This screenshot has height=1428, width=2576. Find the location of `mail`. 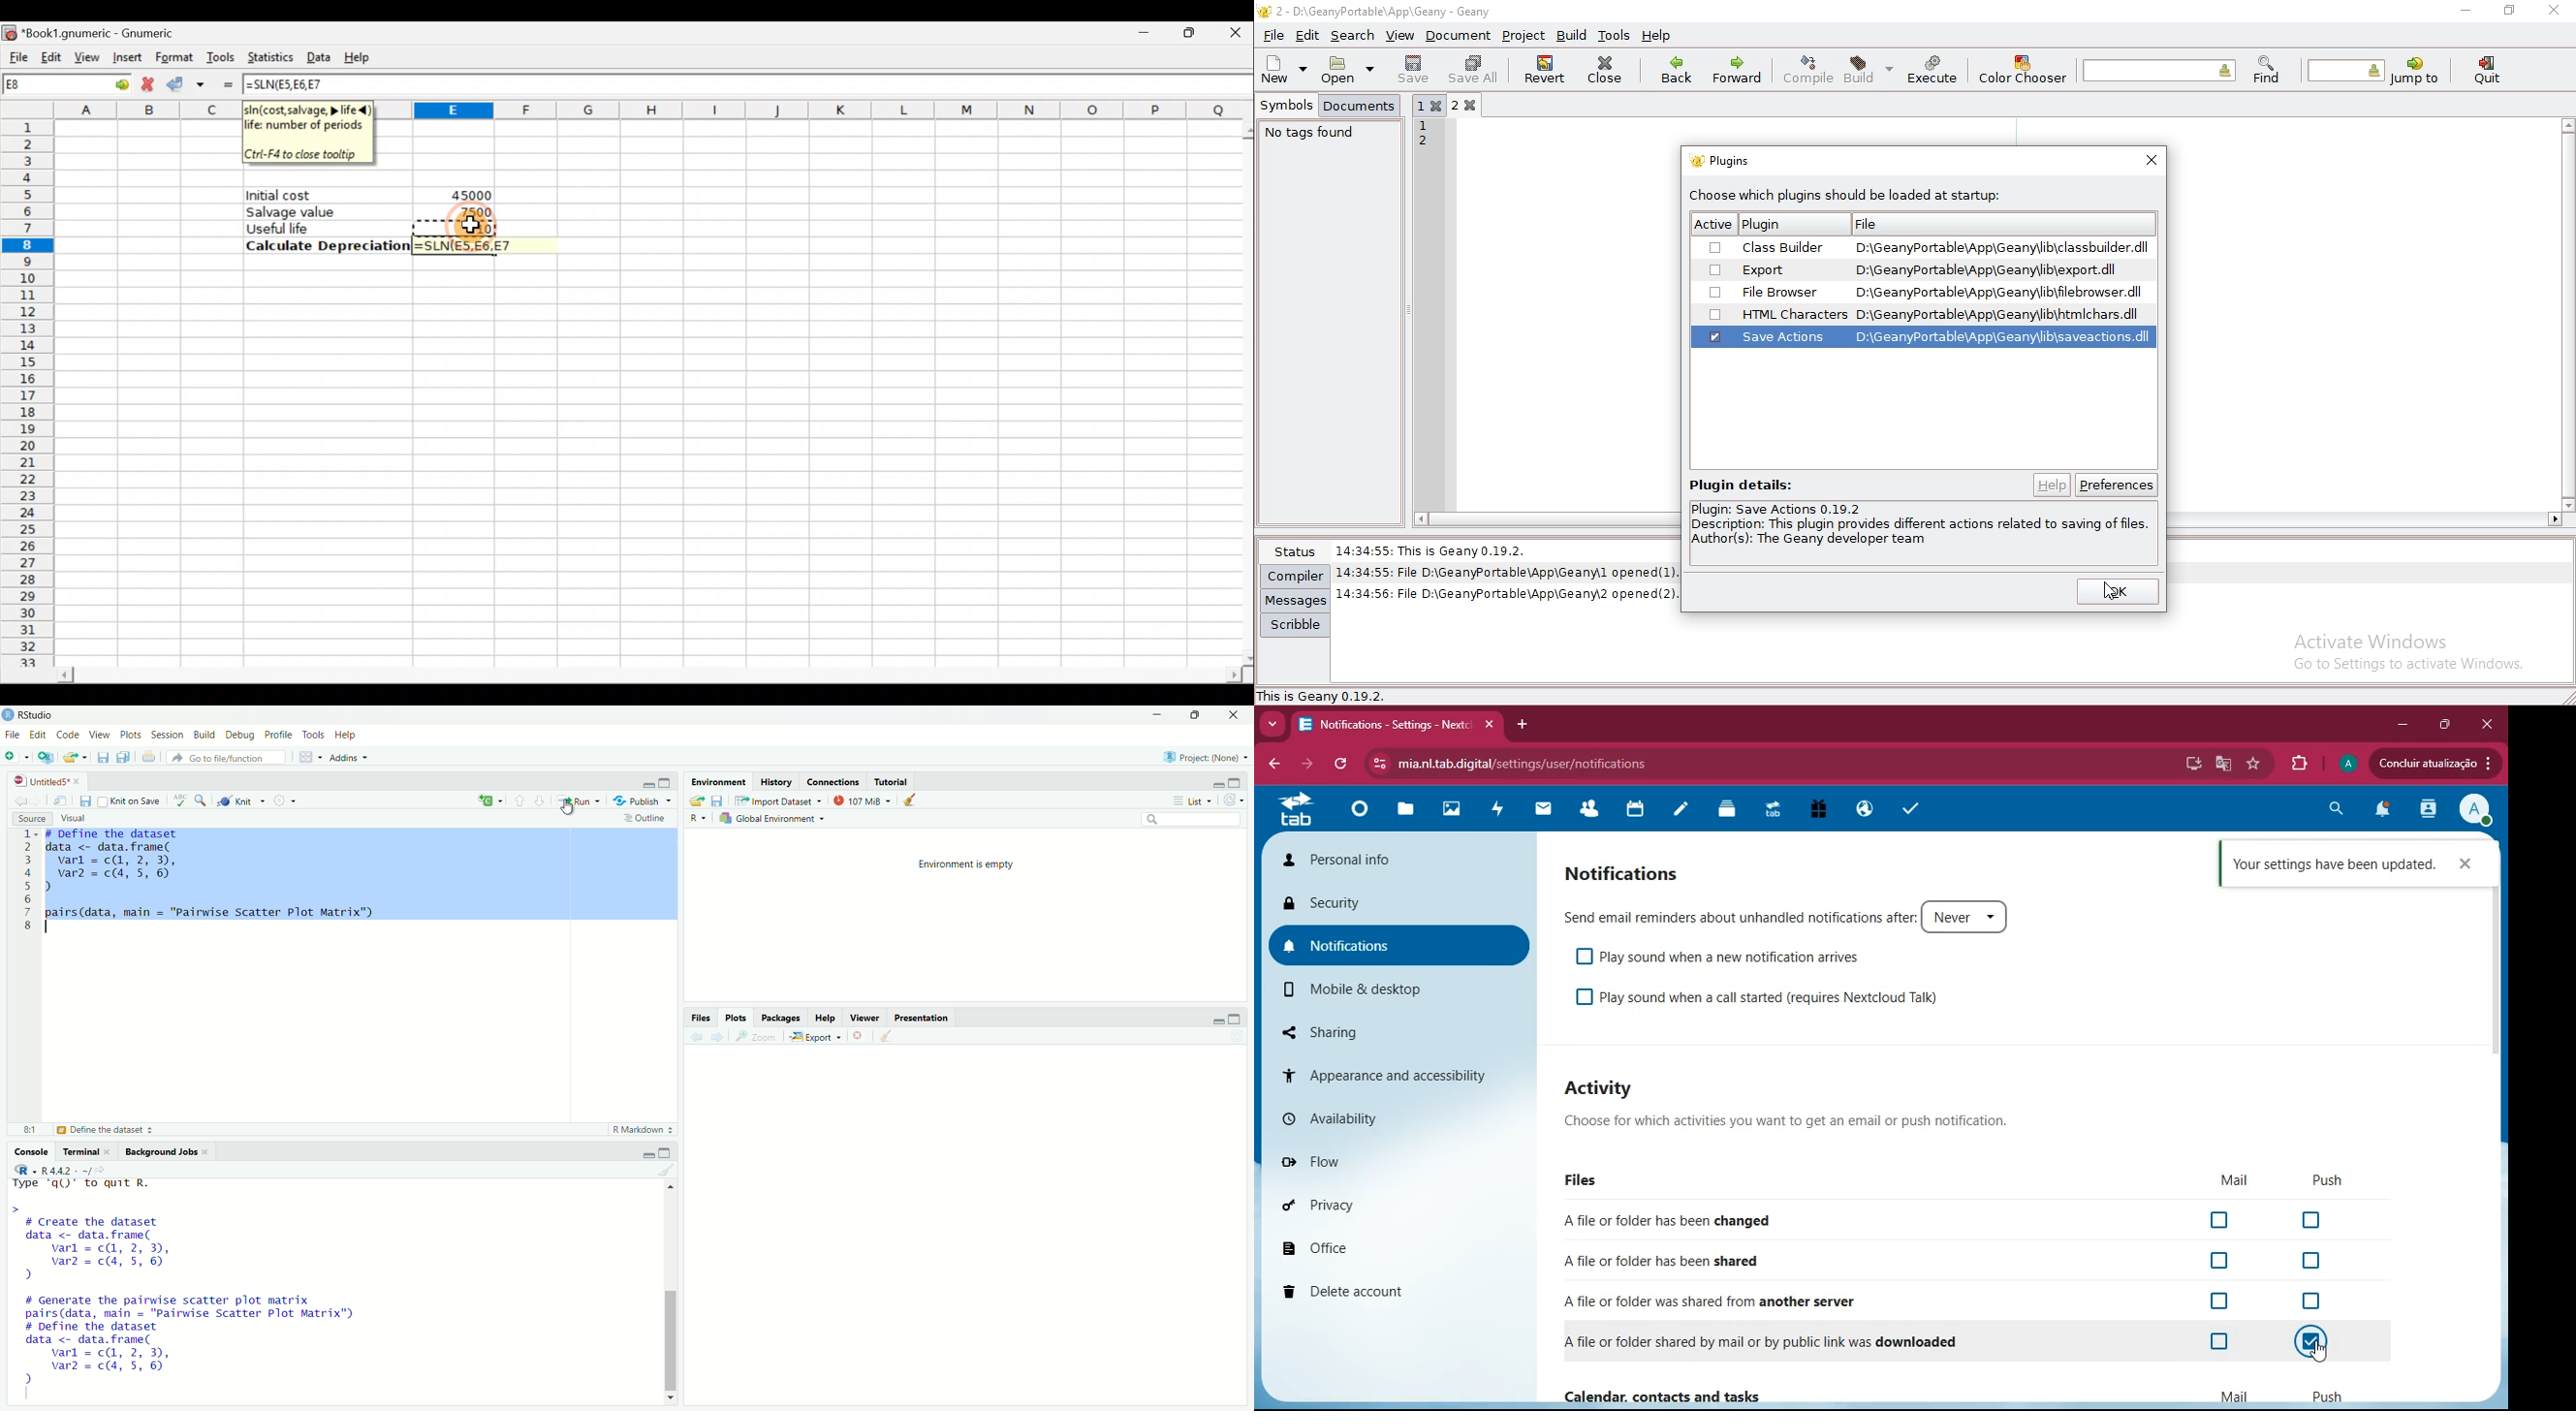

mail is located at coordinates (1541, 812).